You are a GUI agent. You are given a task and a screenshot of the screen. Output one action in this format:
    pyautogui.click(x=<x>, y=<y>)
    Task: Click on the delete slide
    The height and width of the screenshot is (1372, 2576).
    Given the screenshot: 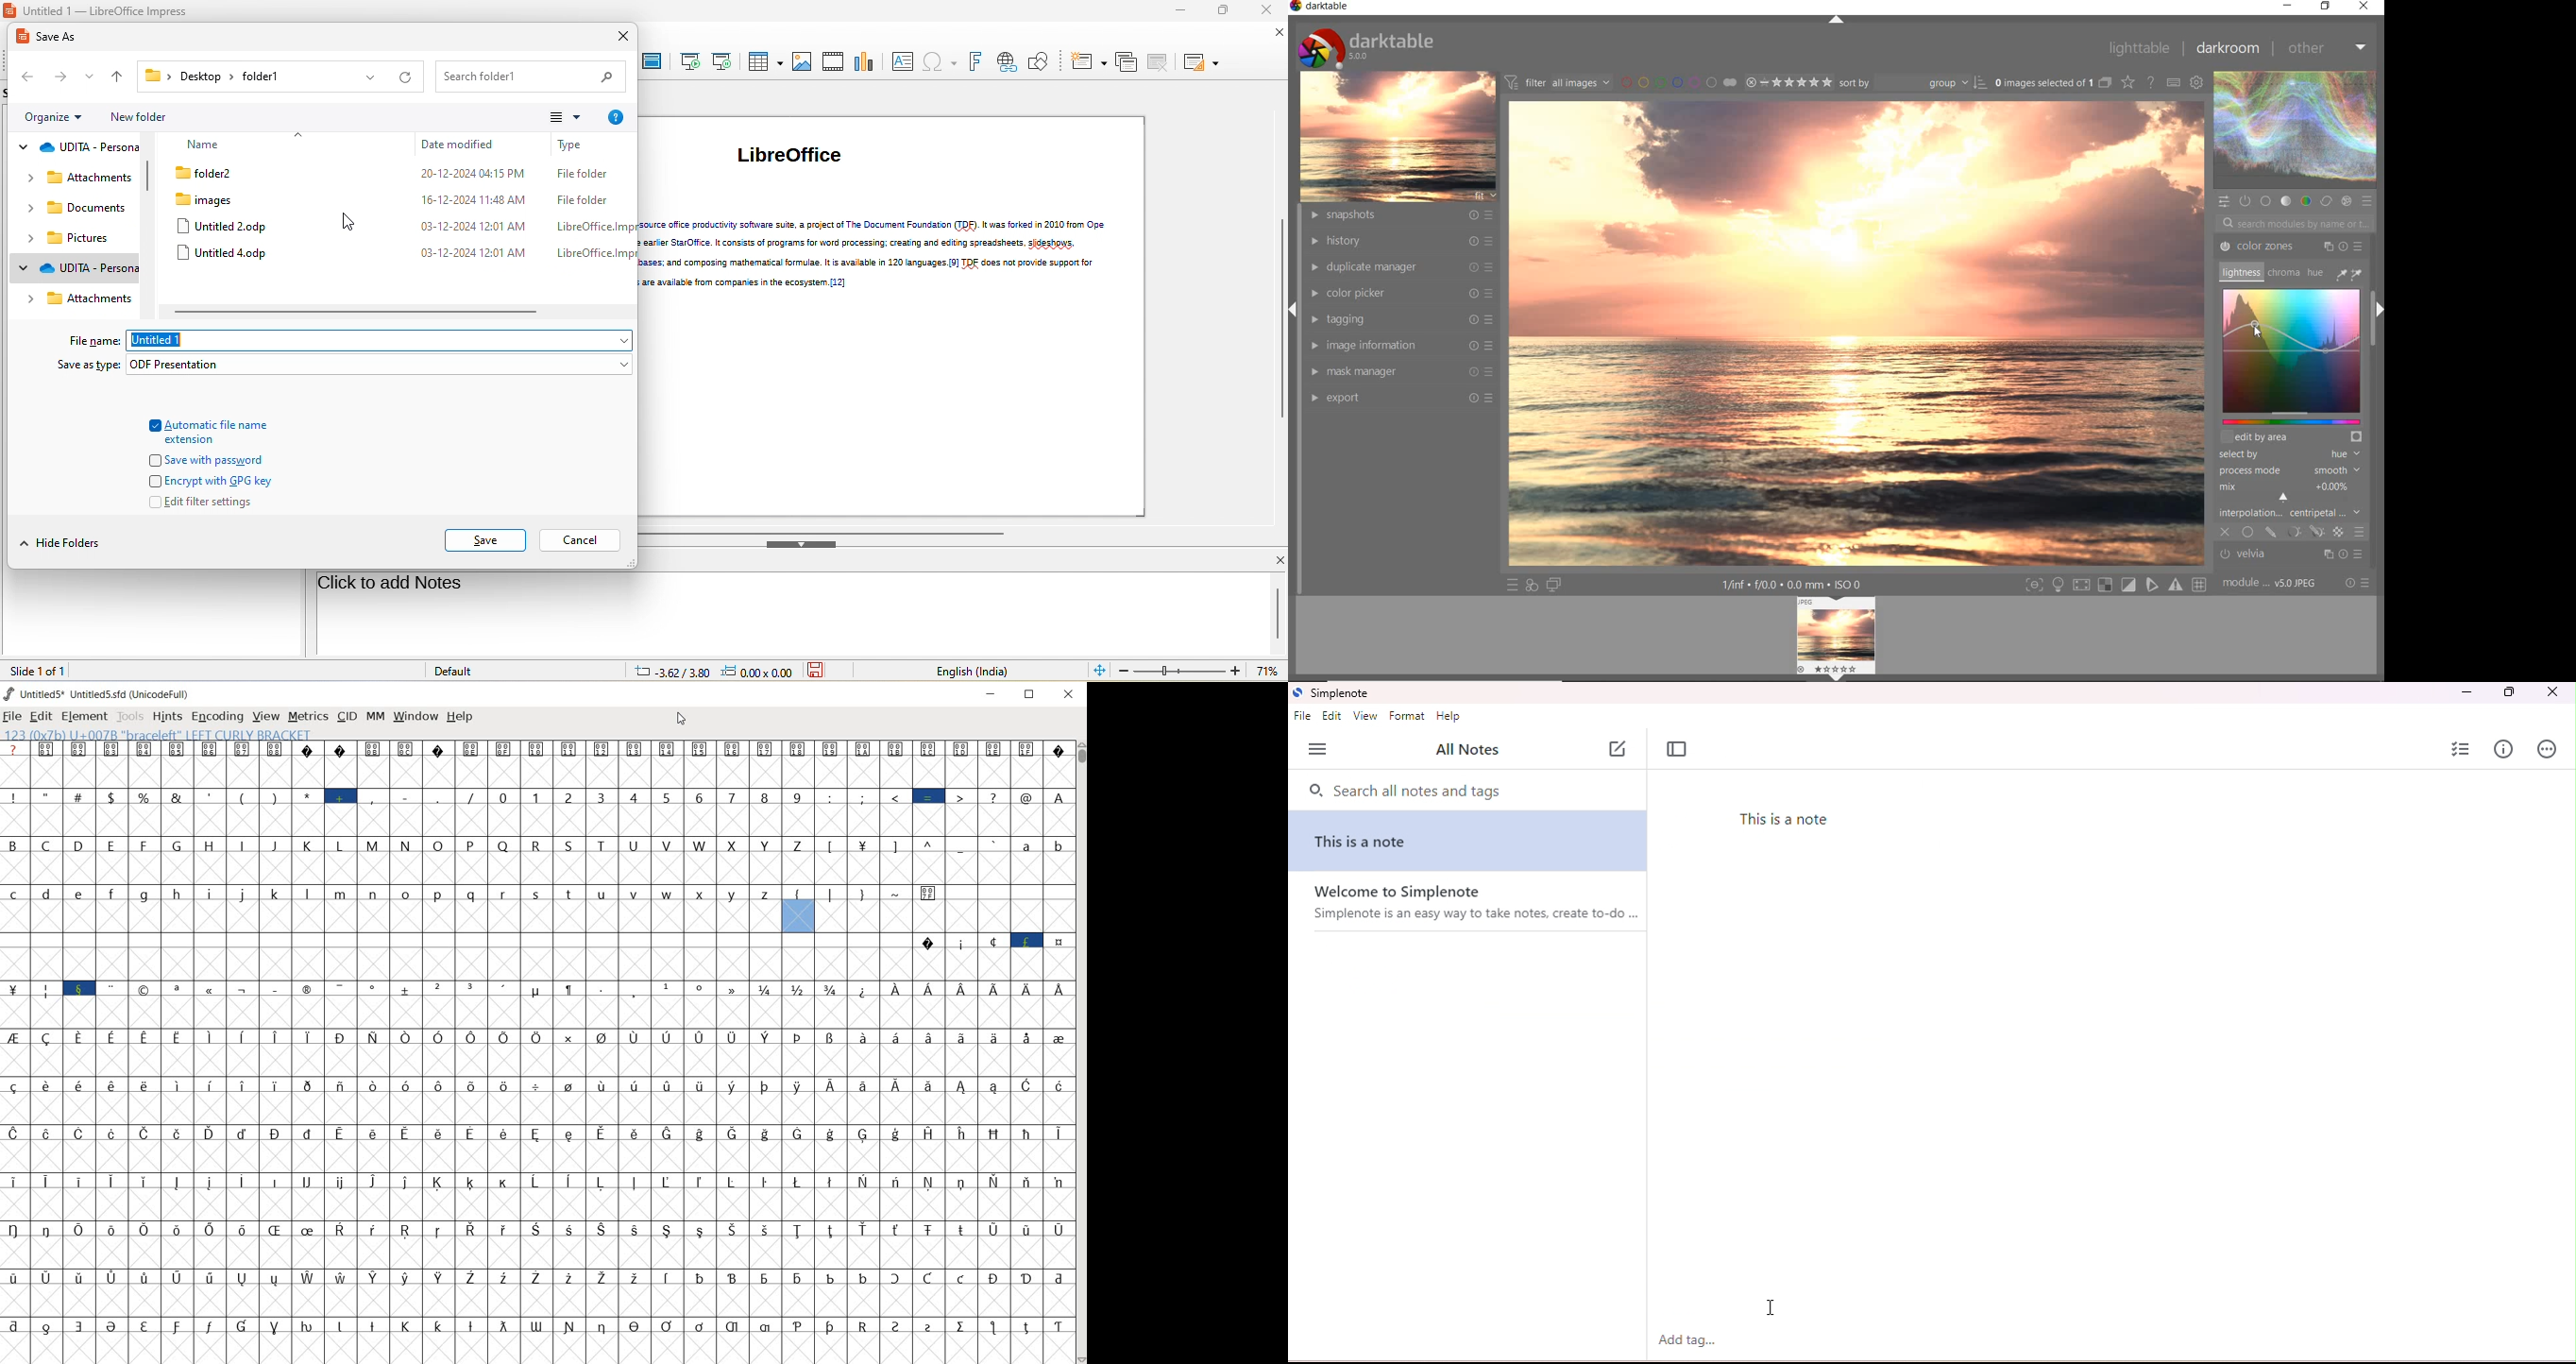 What is the action you would take?
    pyautogui.click(x=1161, y=62)
    